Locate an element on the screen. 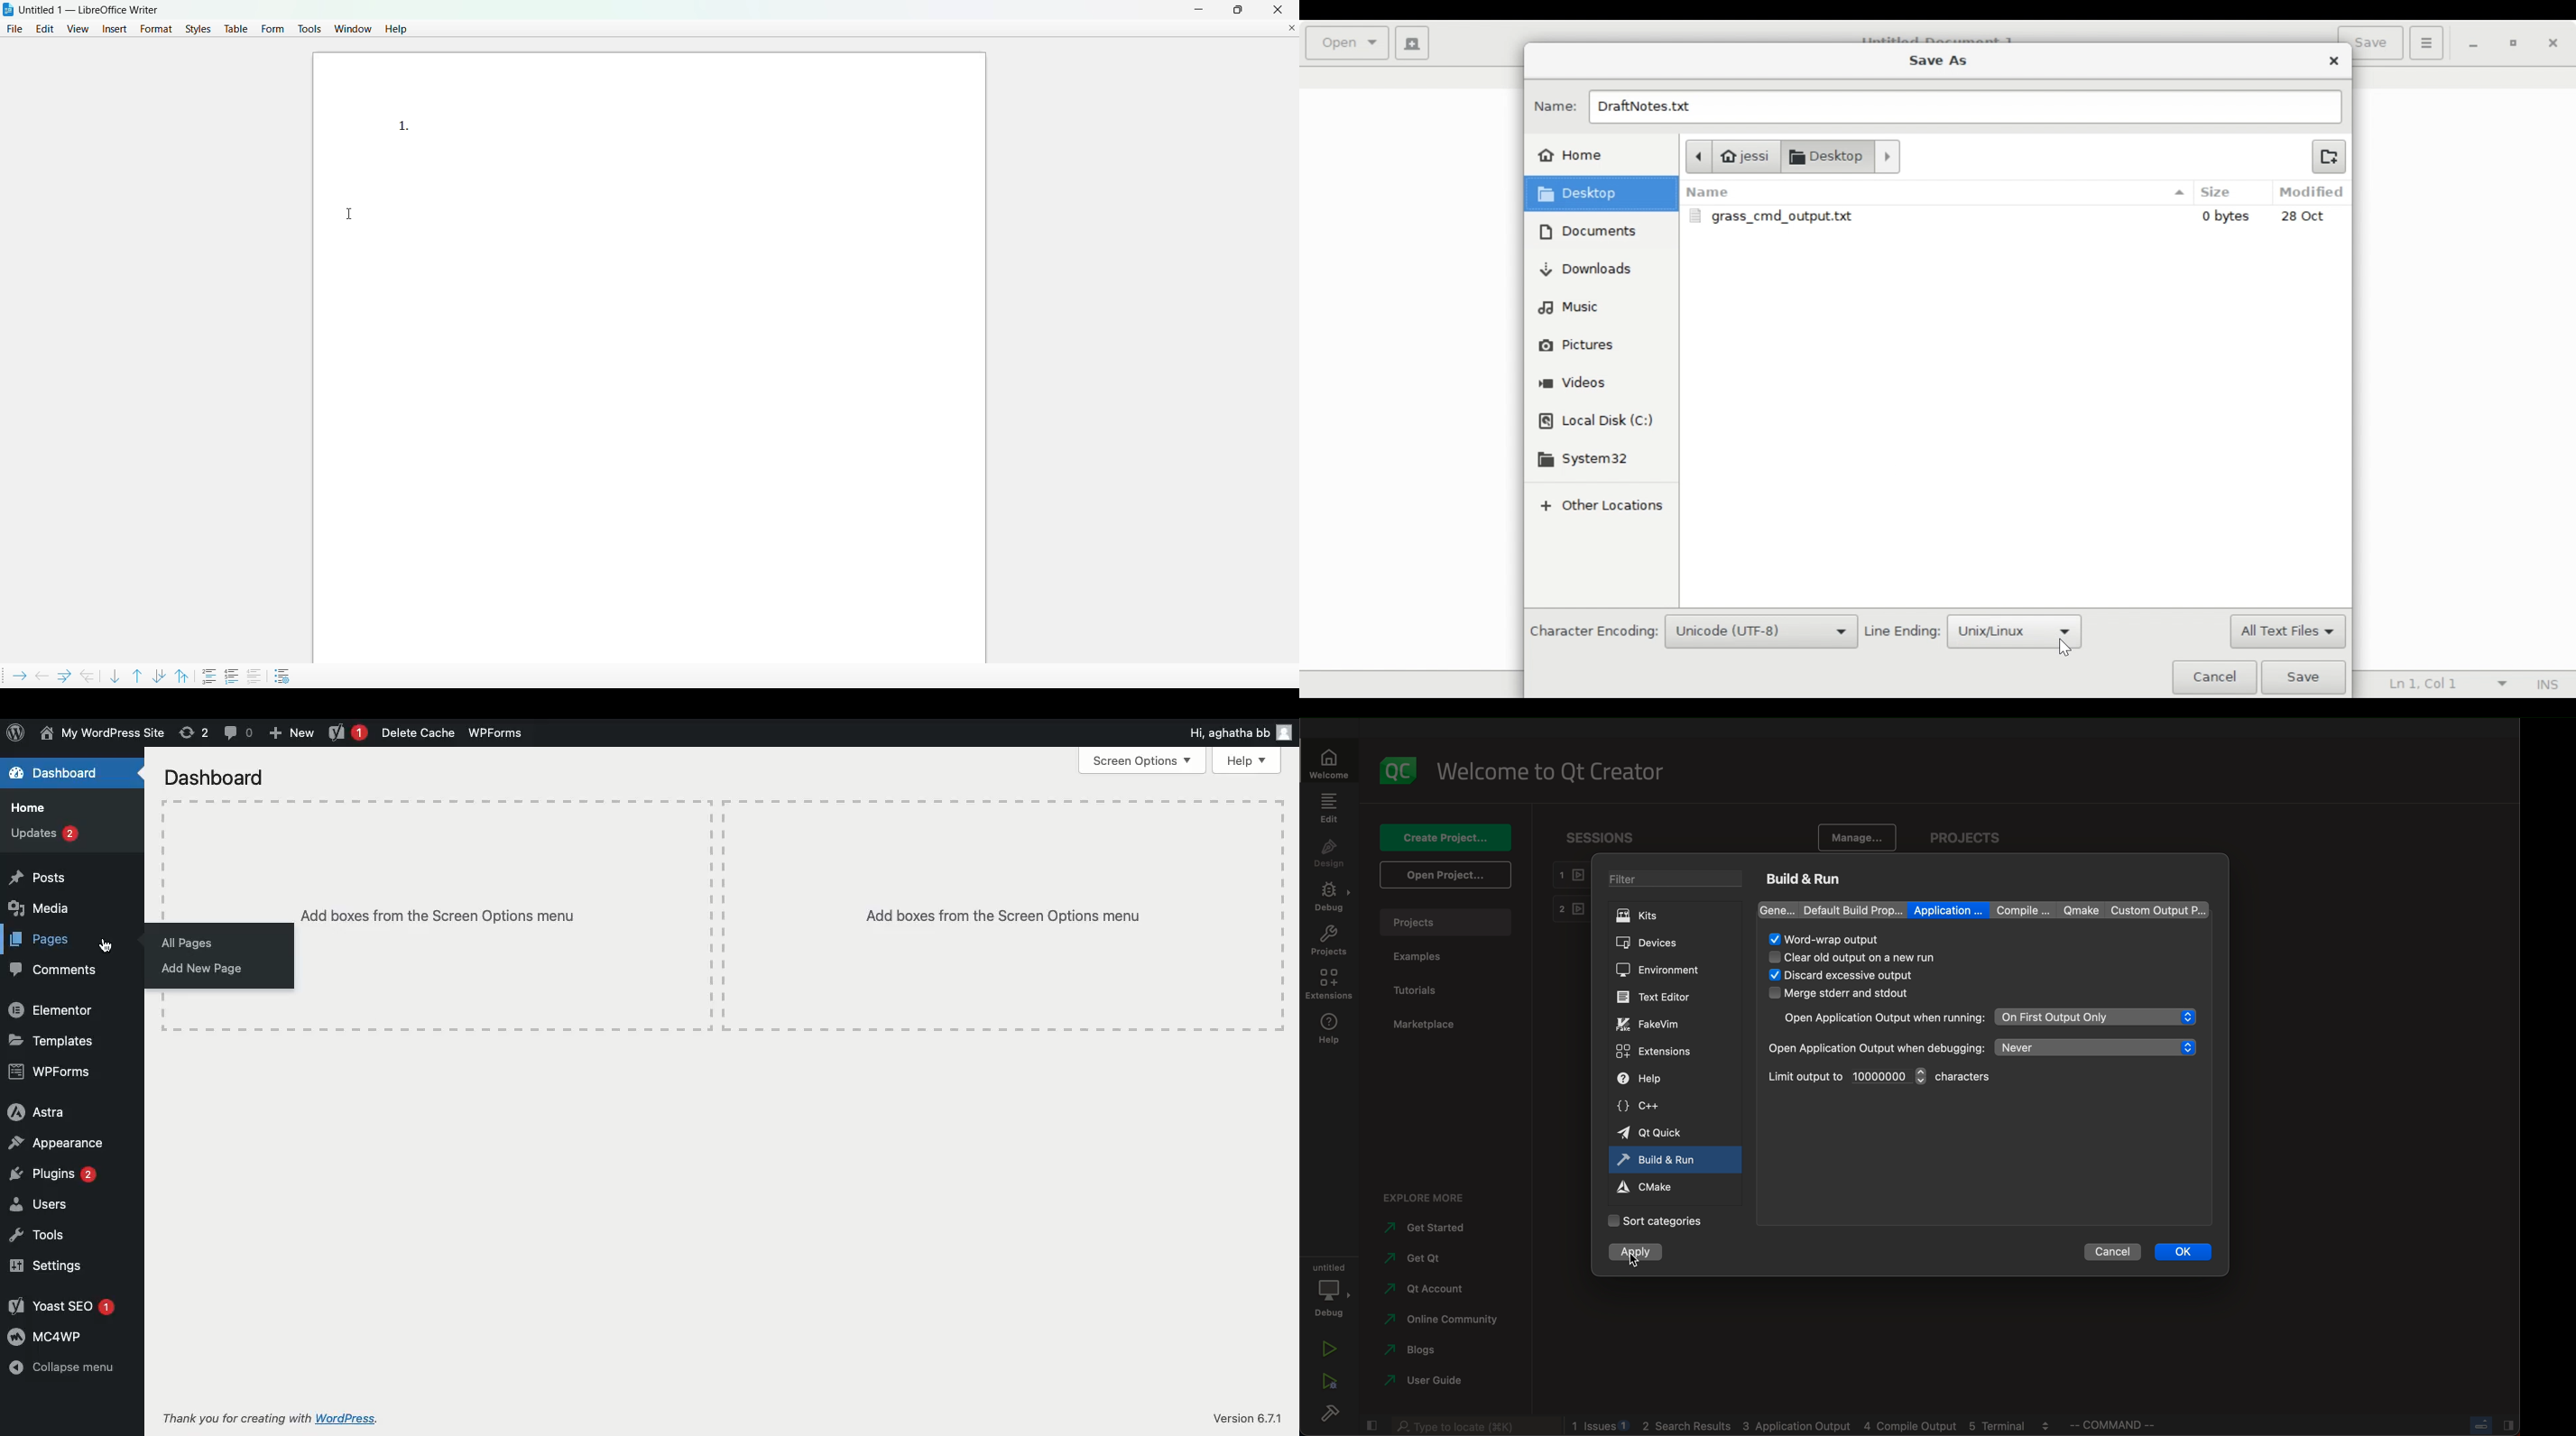 The height and width of the screenshot is (1456, 2576). Music is located at coordinates (1569, 306).